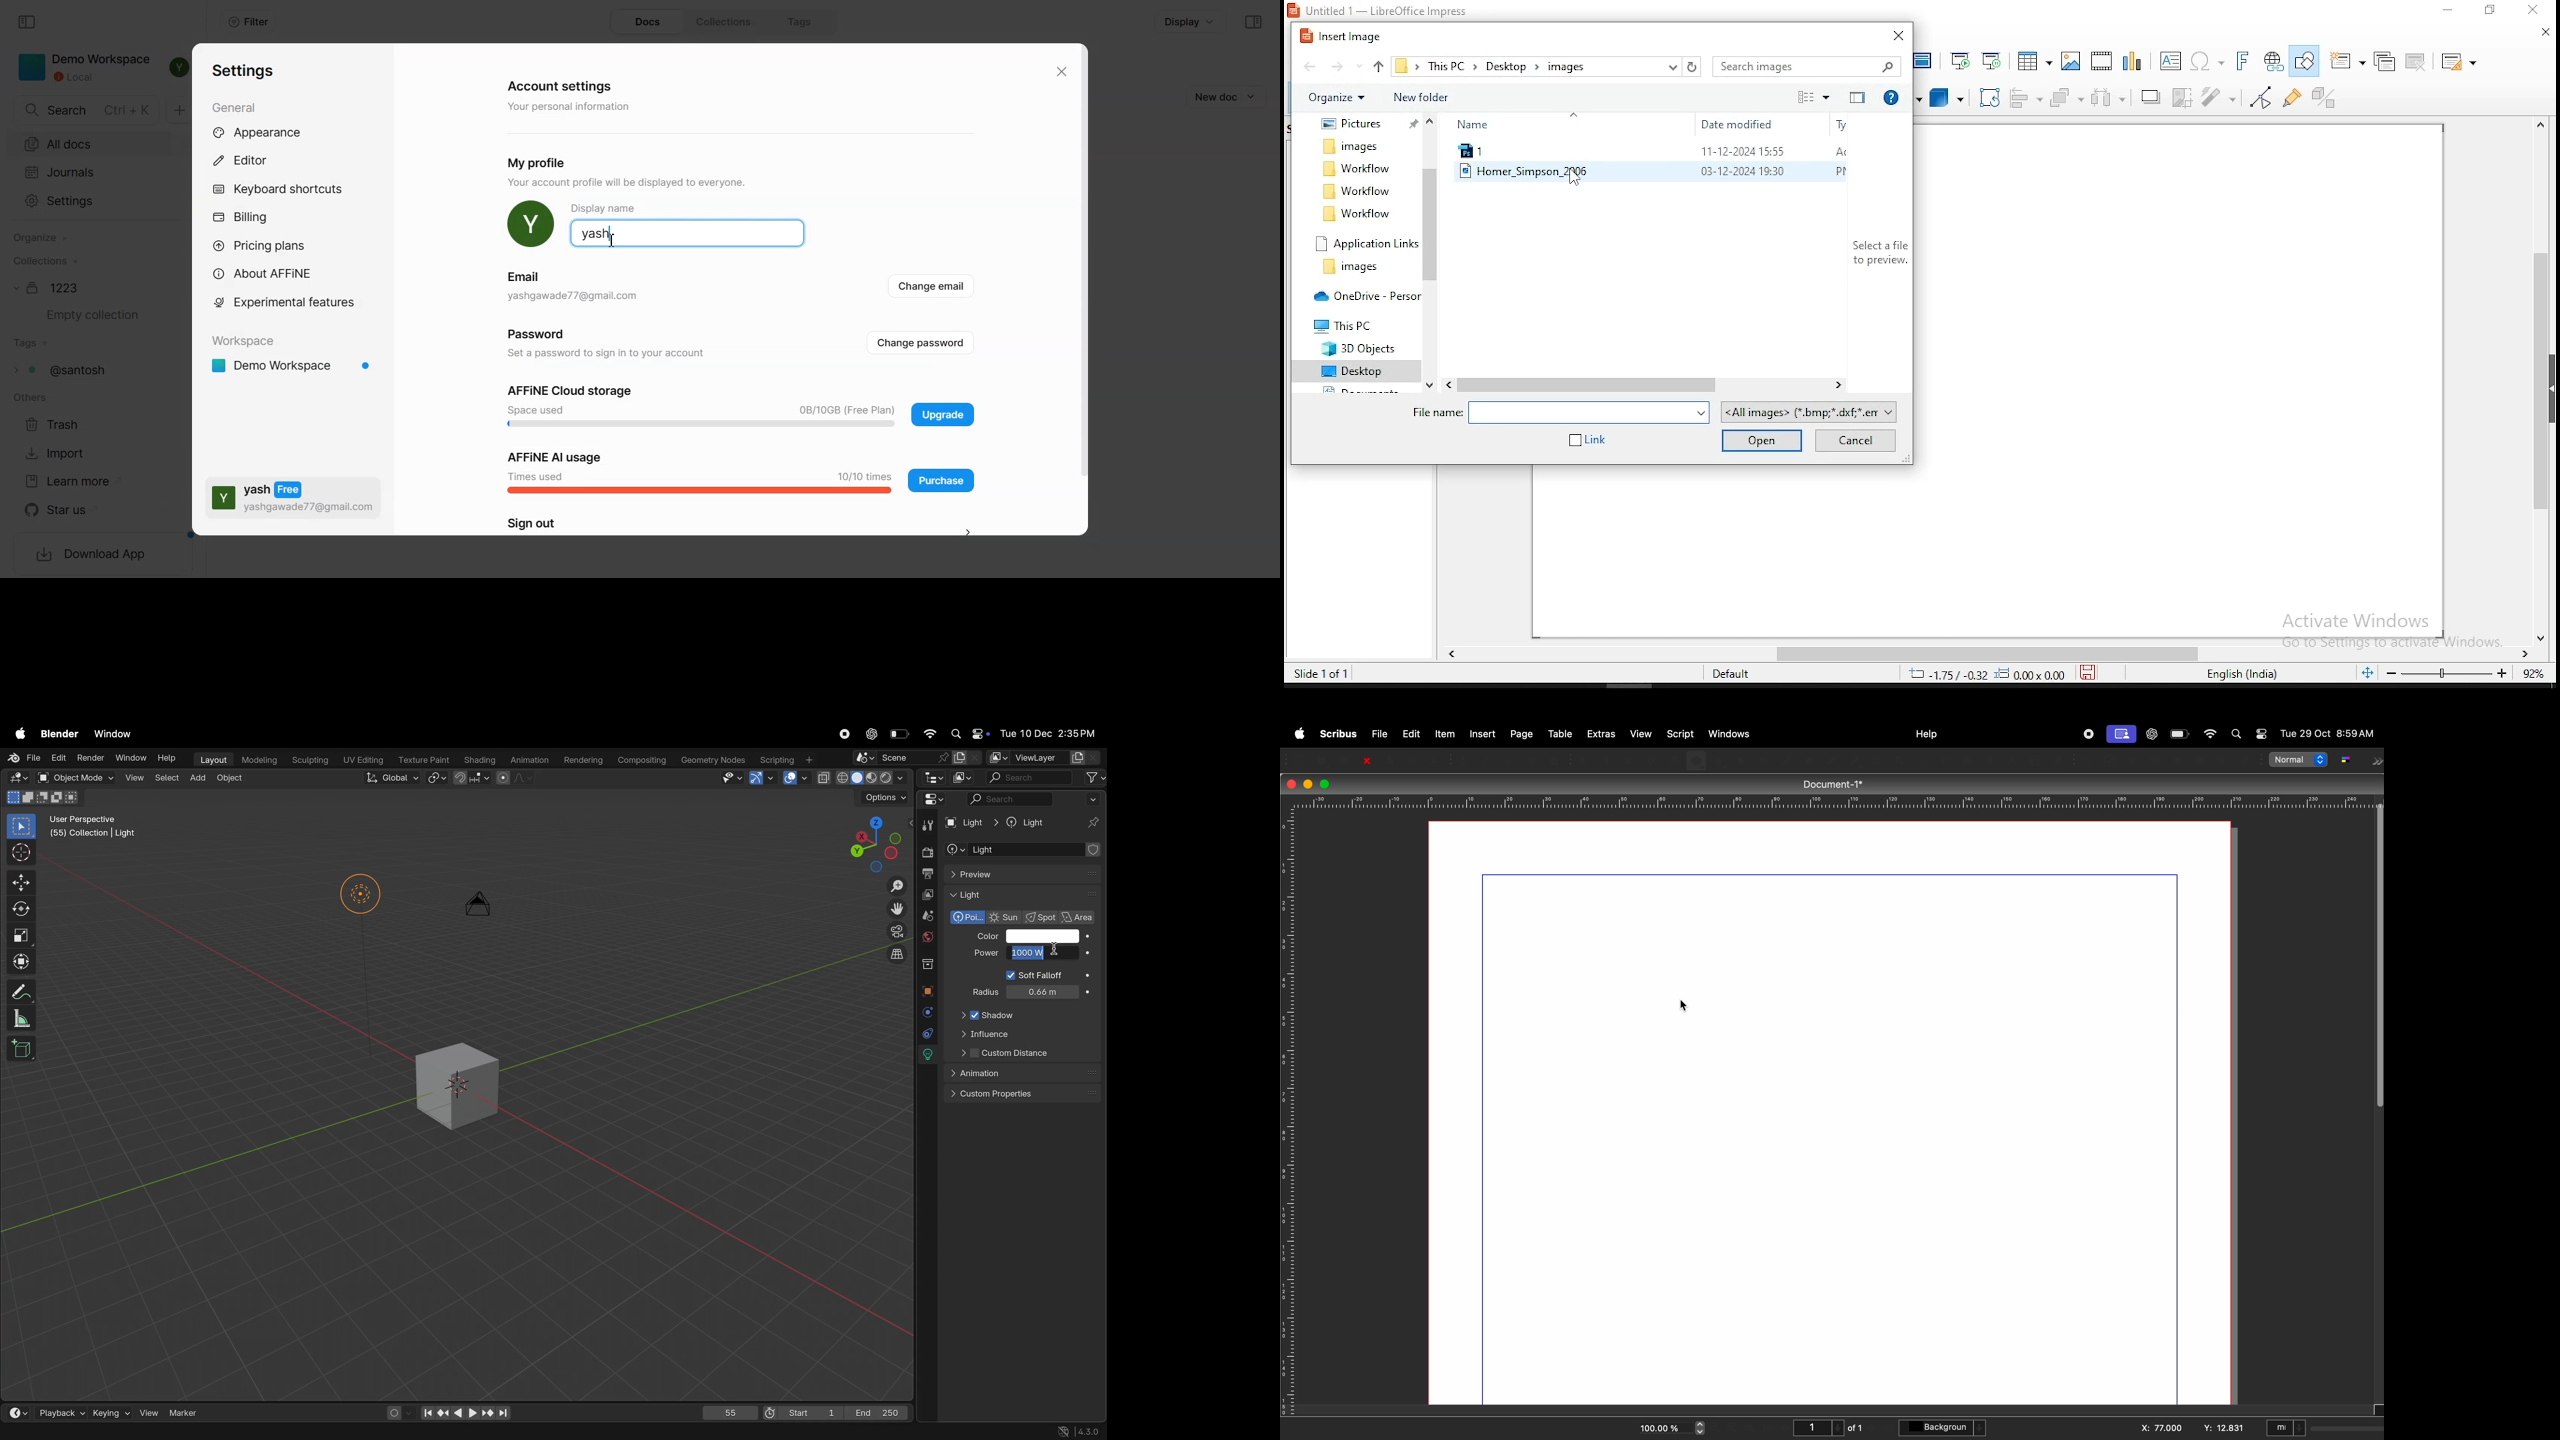  What do you see at coordinates (1854, 99) in the screenshot?
I see `folder` at bounding box center [1854, 99].